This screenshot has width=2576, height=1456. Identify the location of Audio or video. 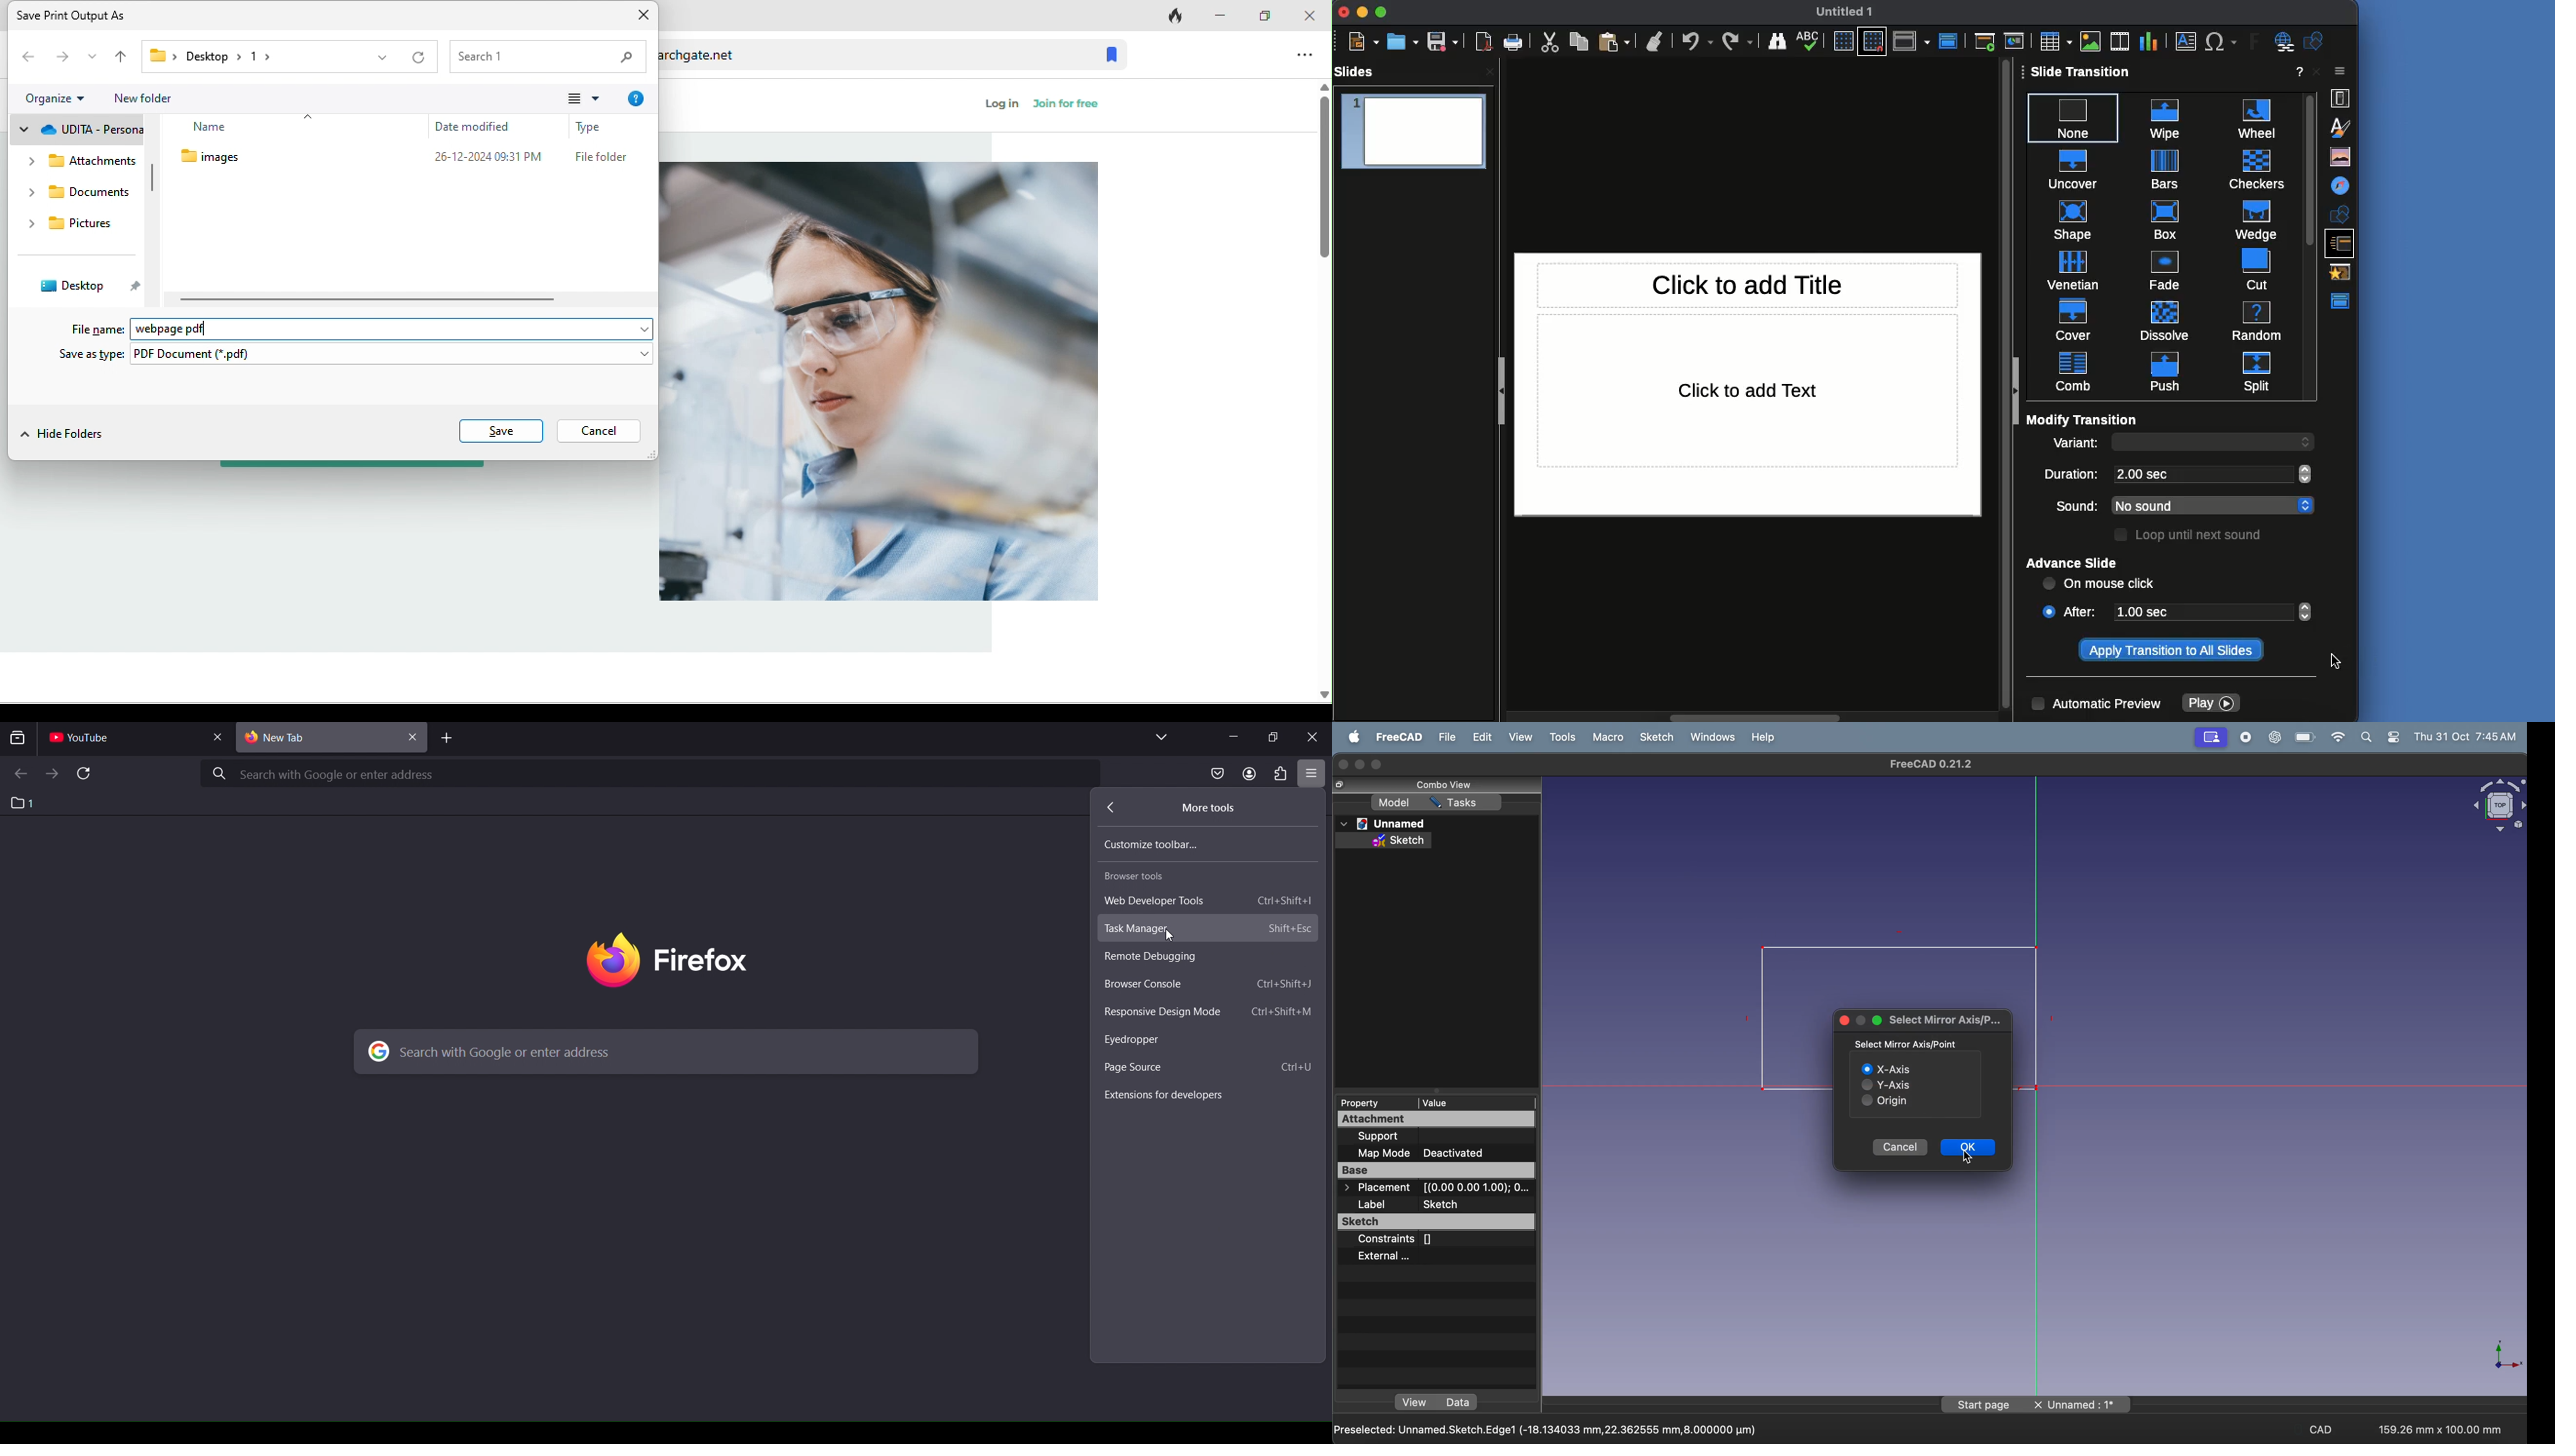
(2119, 39).